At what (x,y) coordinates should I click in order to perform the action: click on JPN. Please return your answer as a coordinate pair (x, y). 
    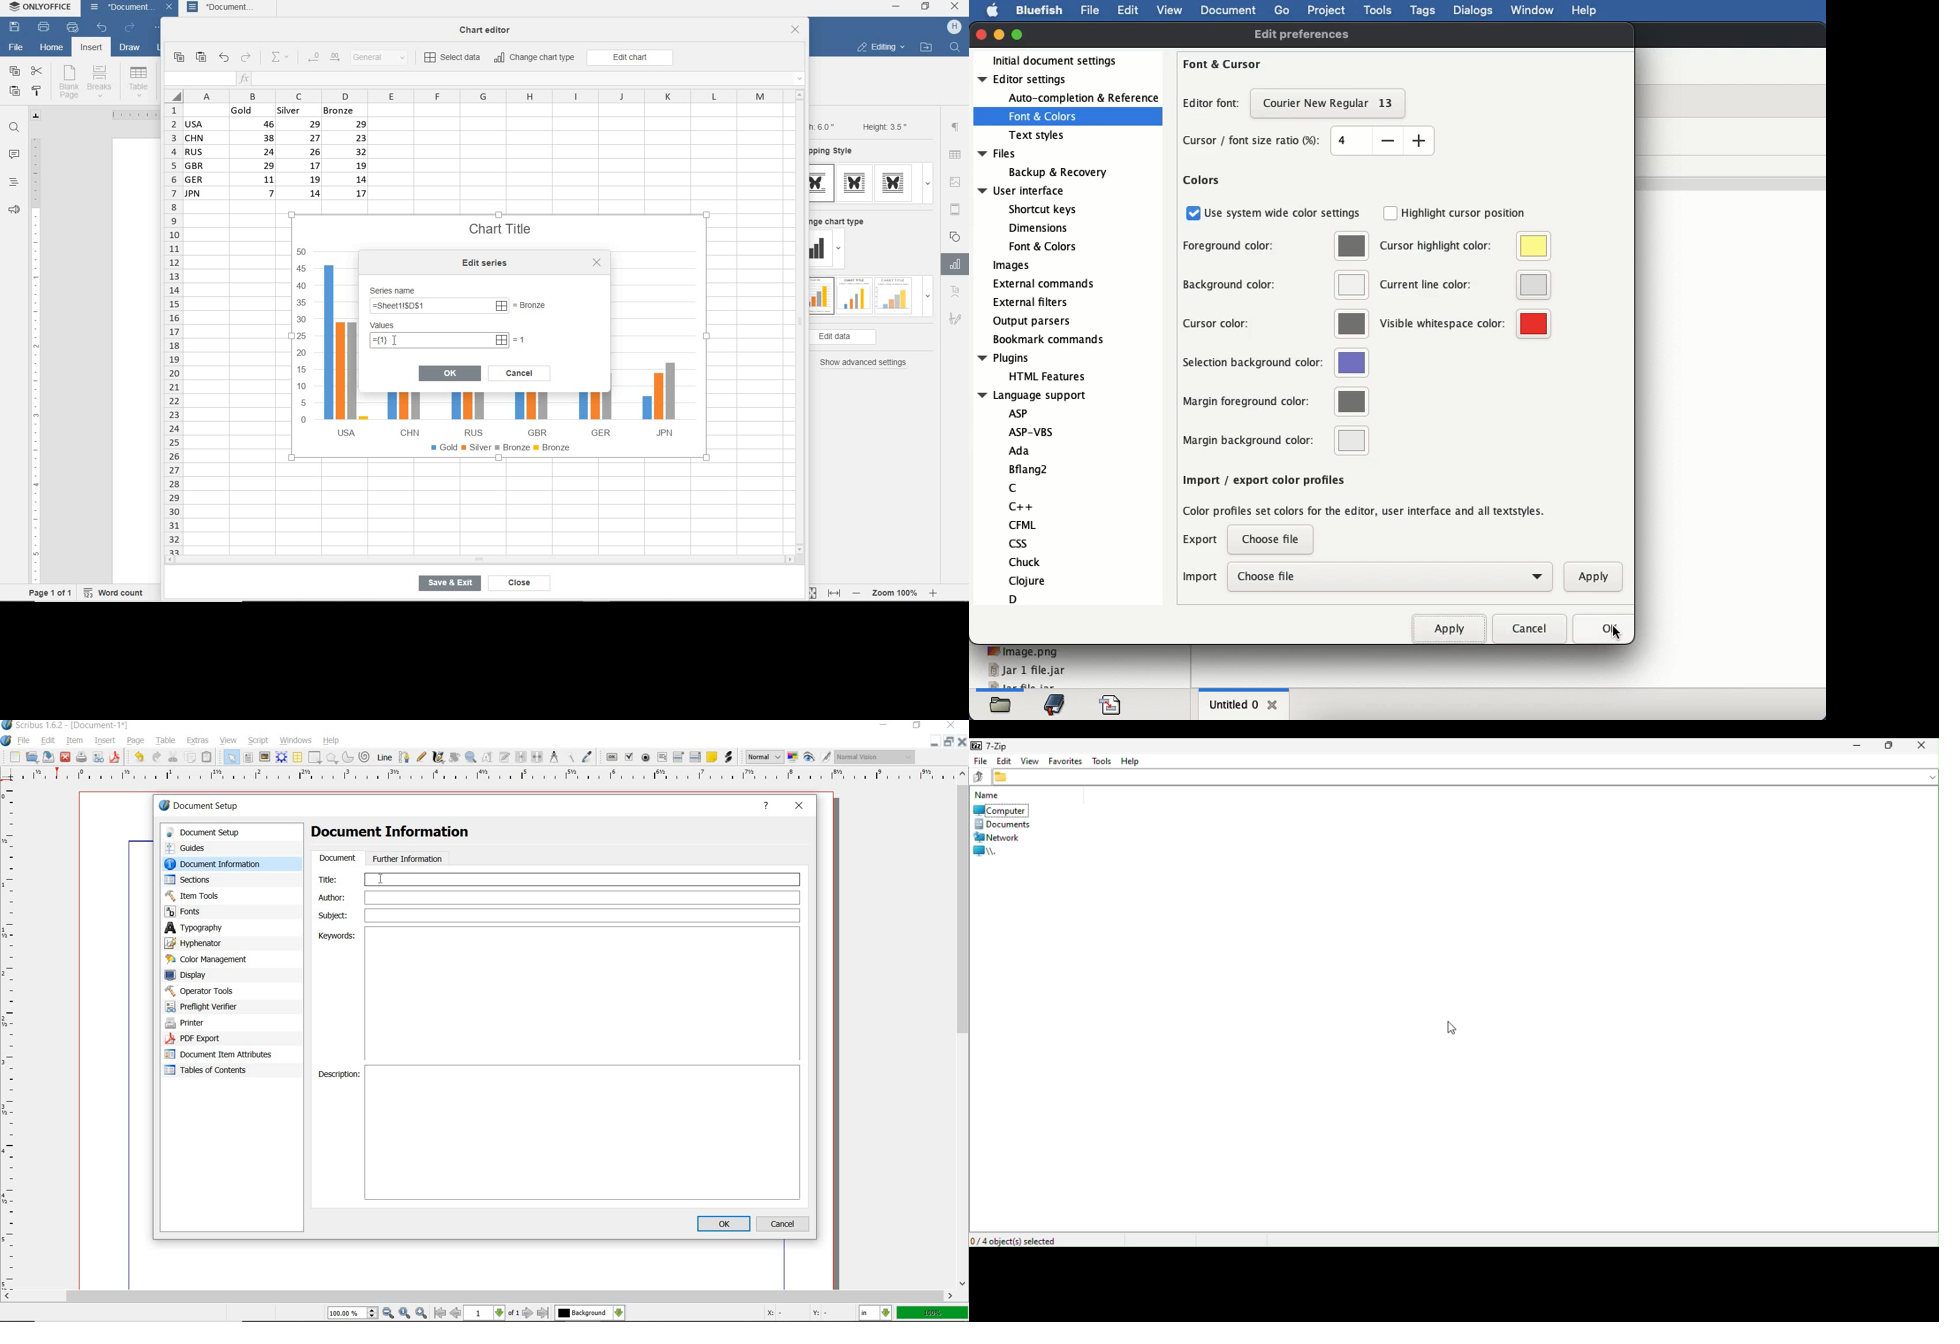
    Looking at the image, I should click on (656, 402).